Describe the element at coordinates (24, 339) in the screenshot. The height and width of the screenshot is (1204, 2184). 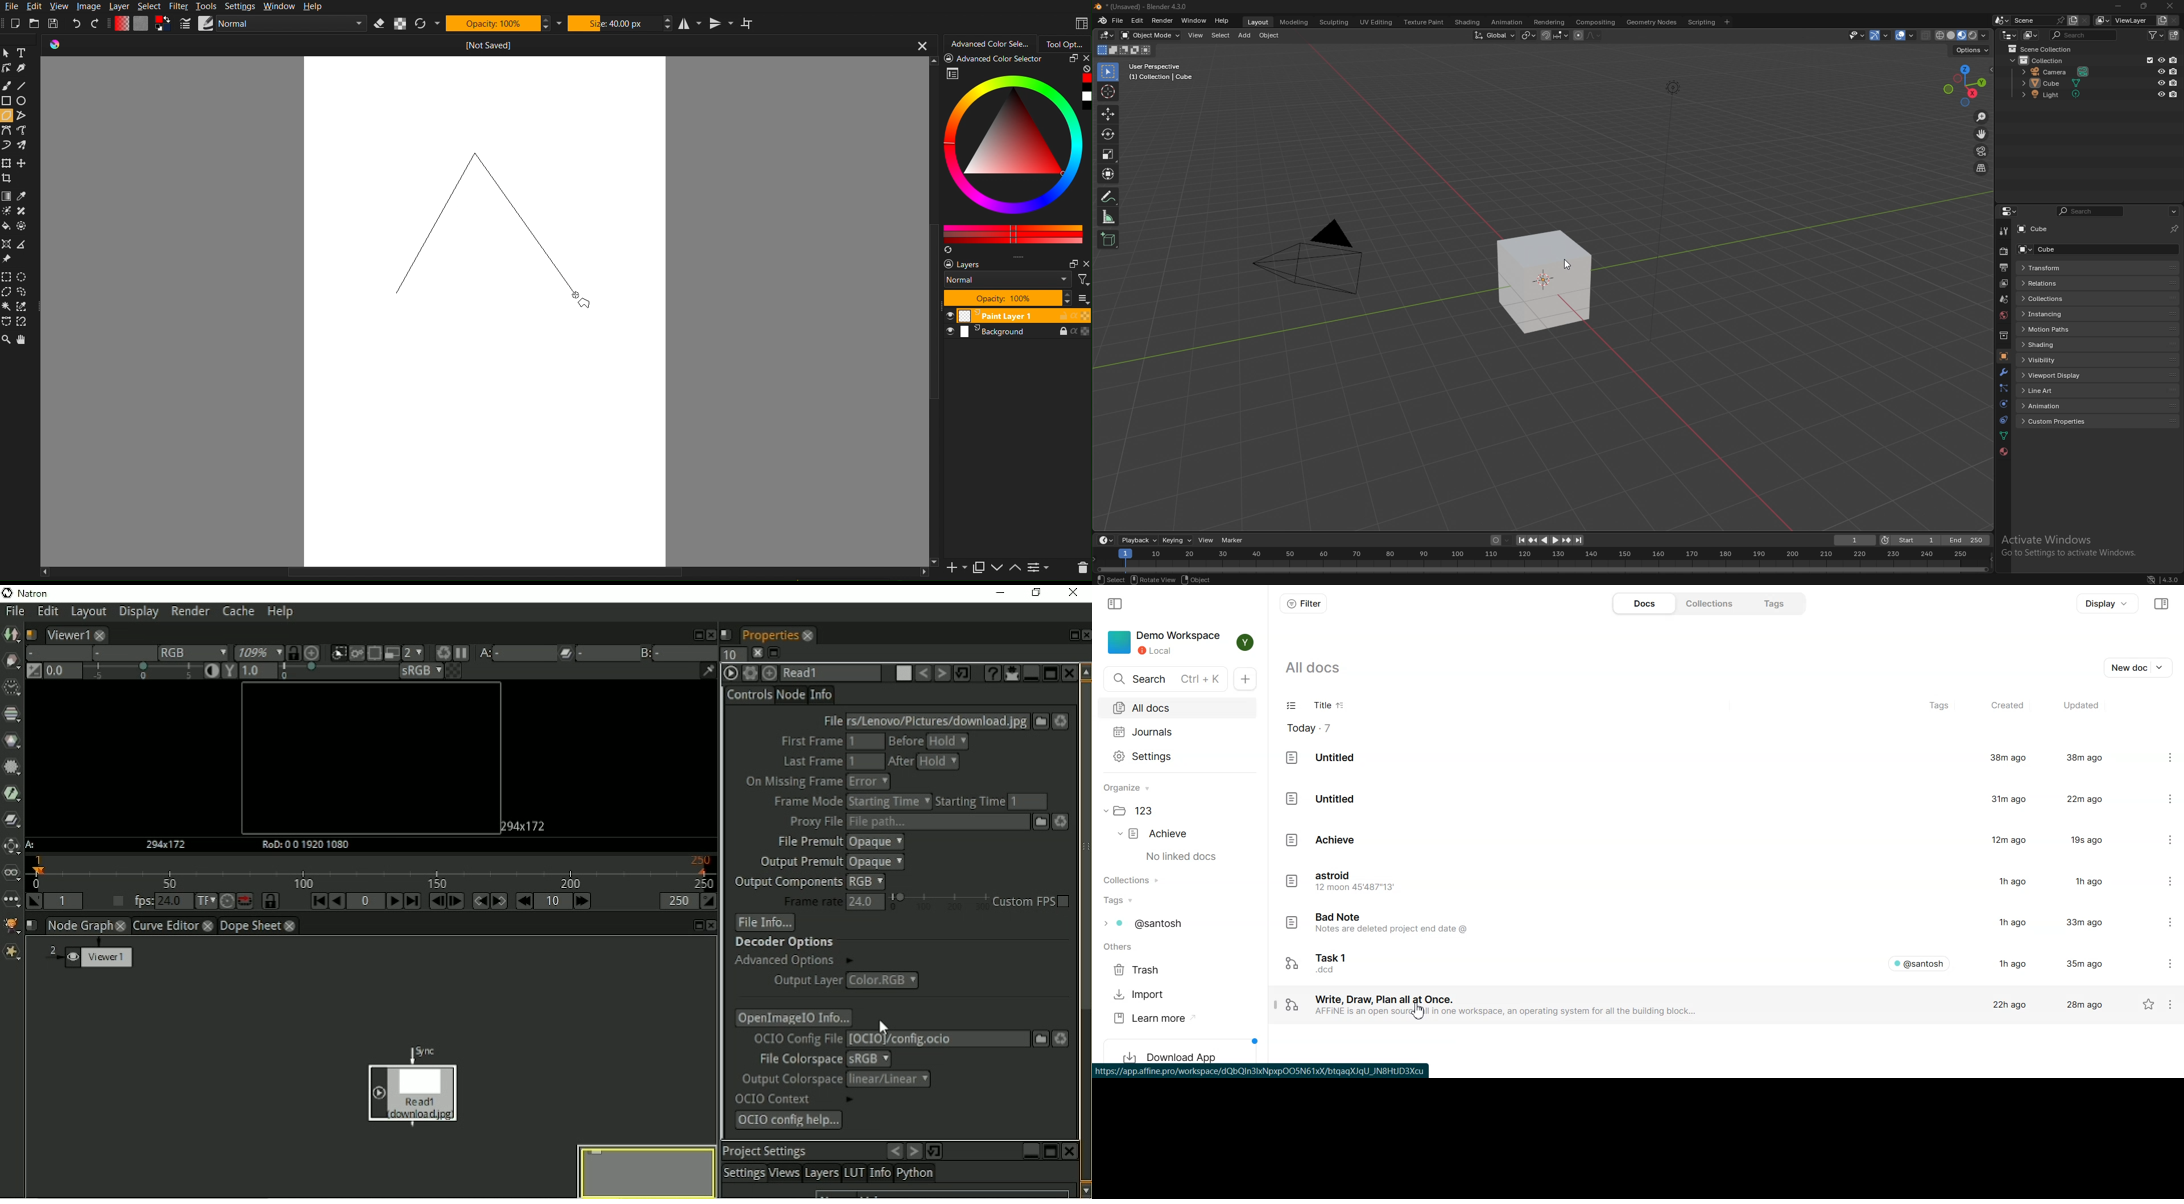
I see `Pan` at that location.